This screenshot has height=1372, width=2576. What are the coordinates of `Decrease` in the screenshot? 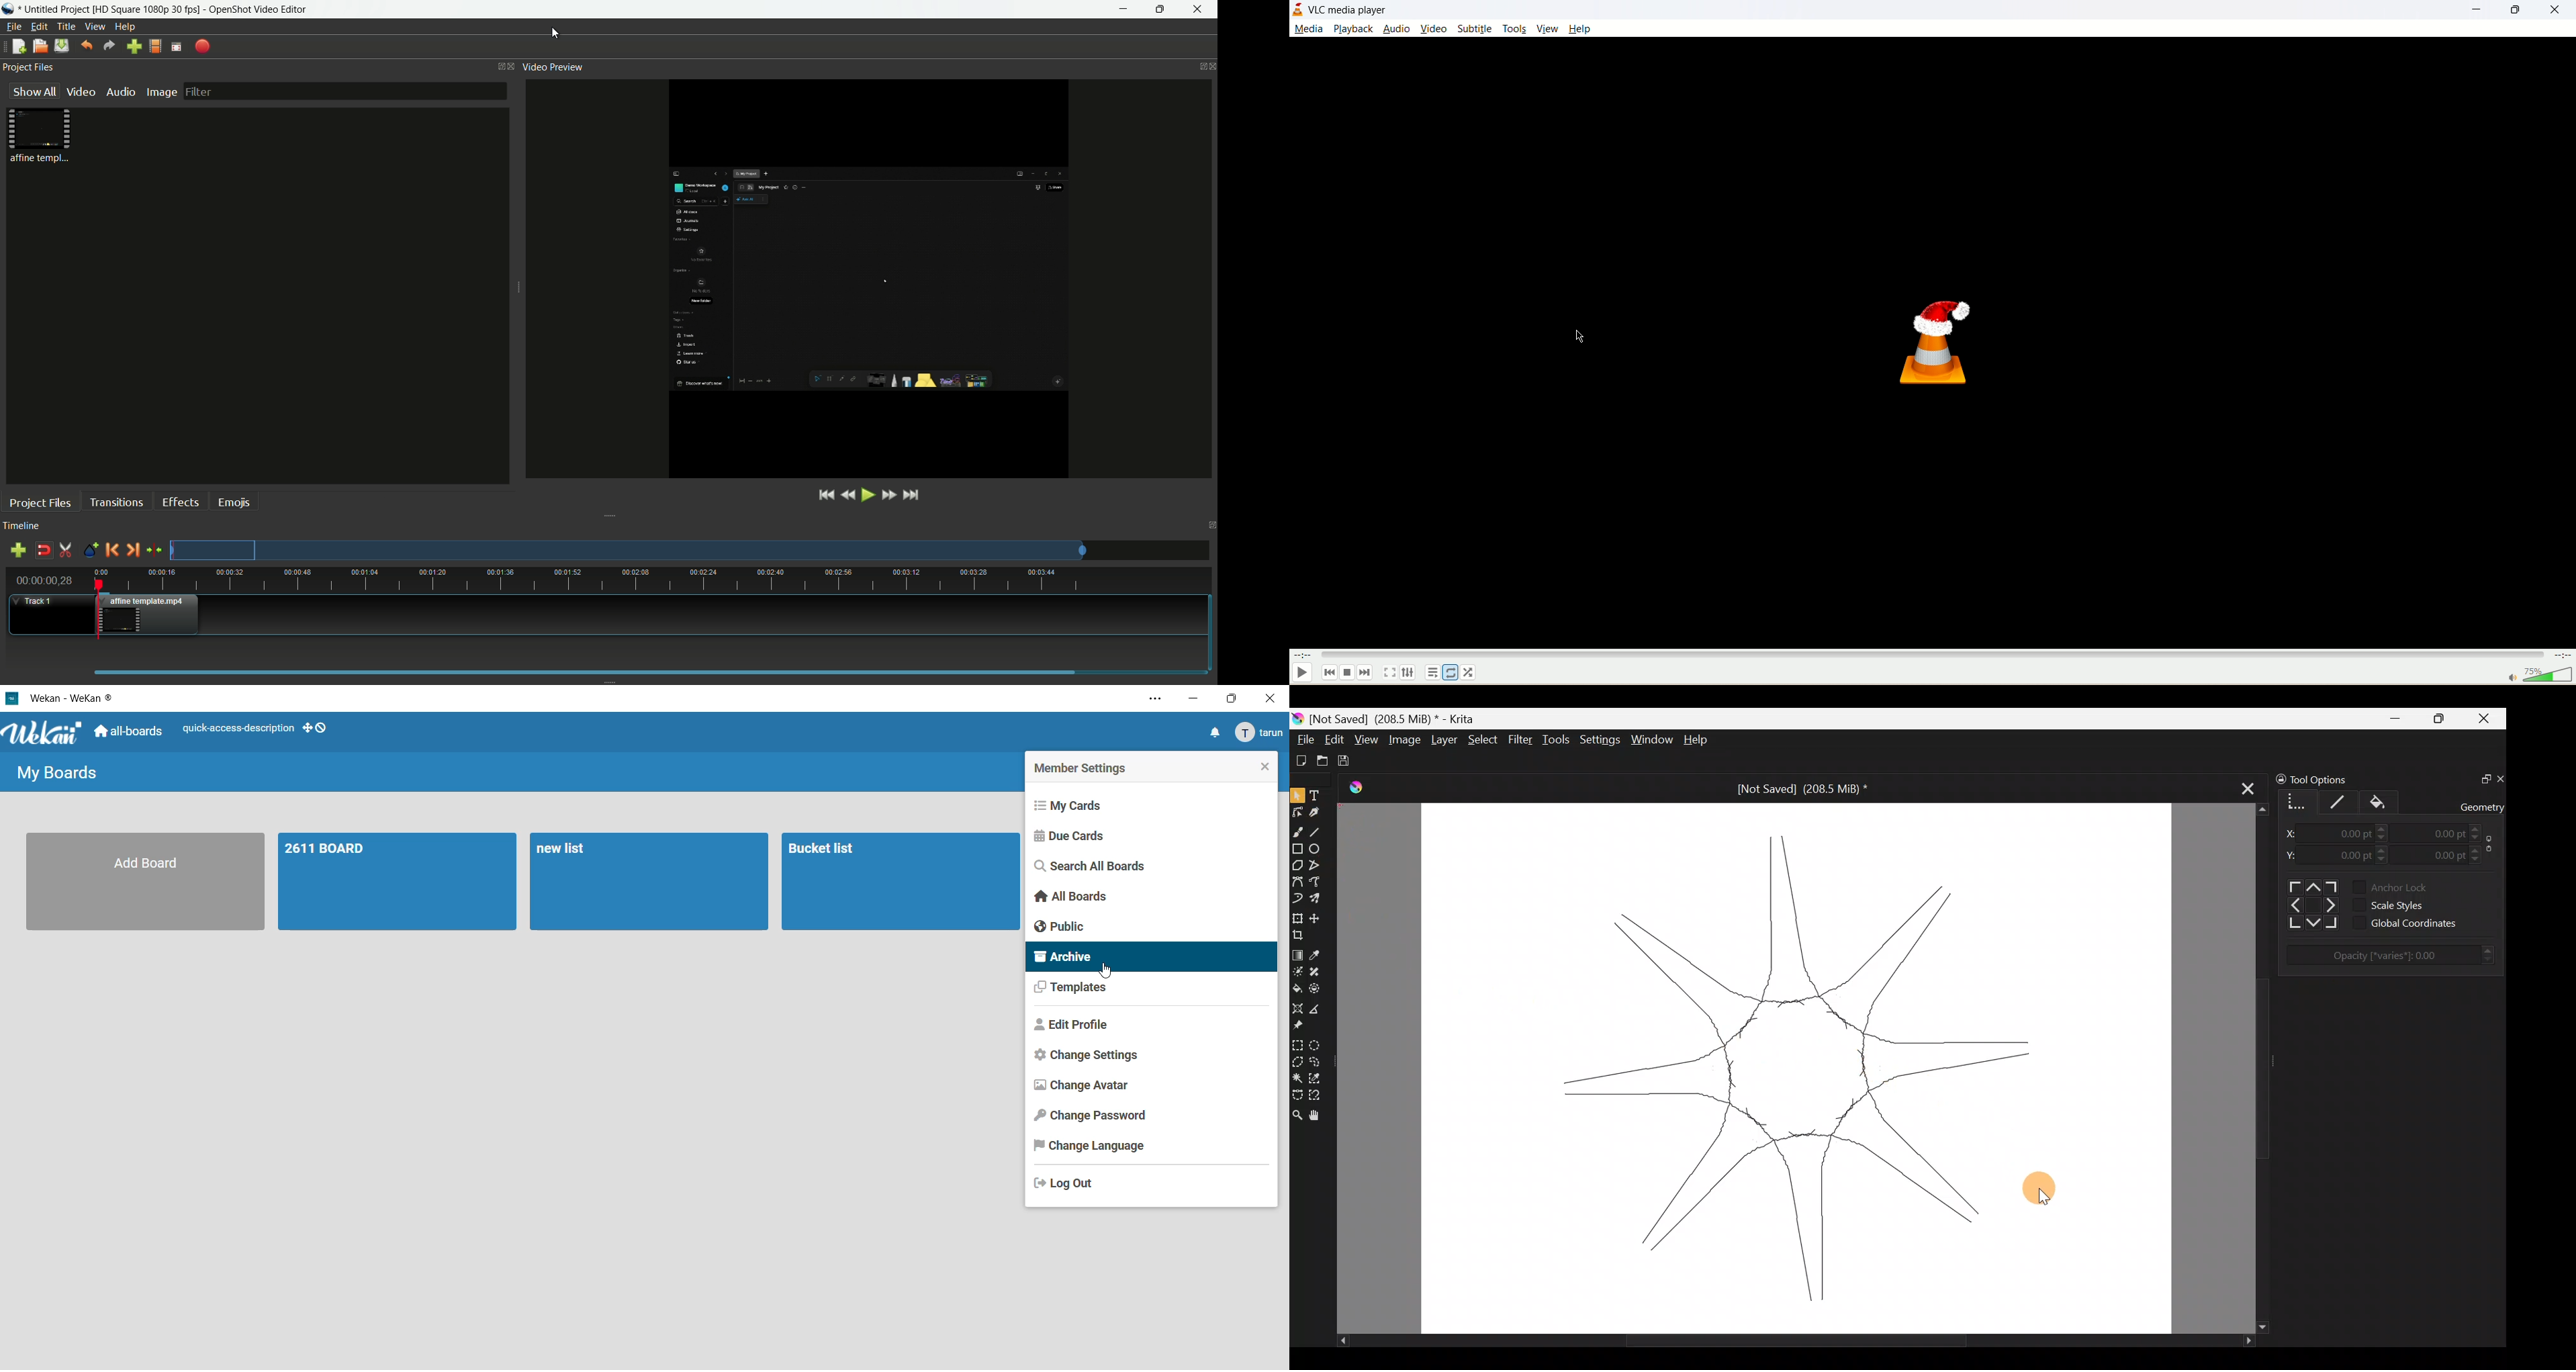 It's located at (2478, 860).